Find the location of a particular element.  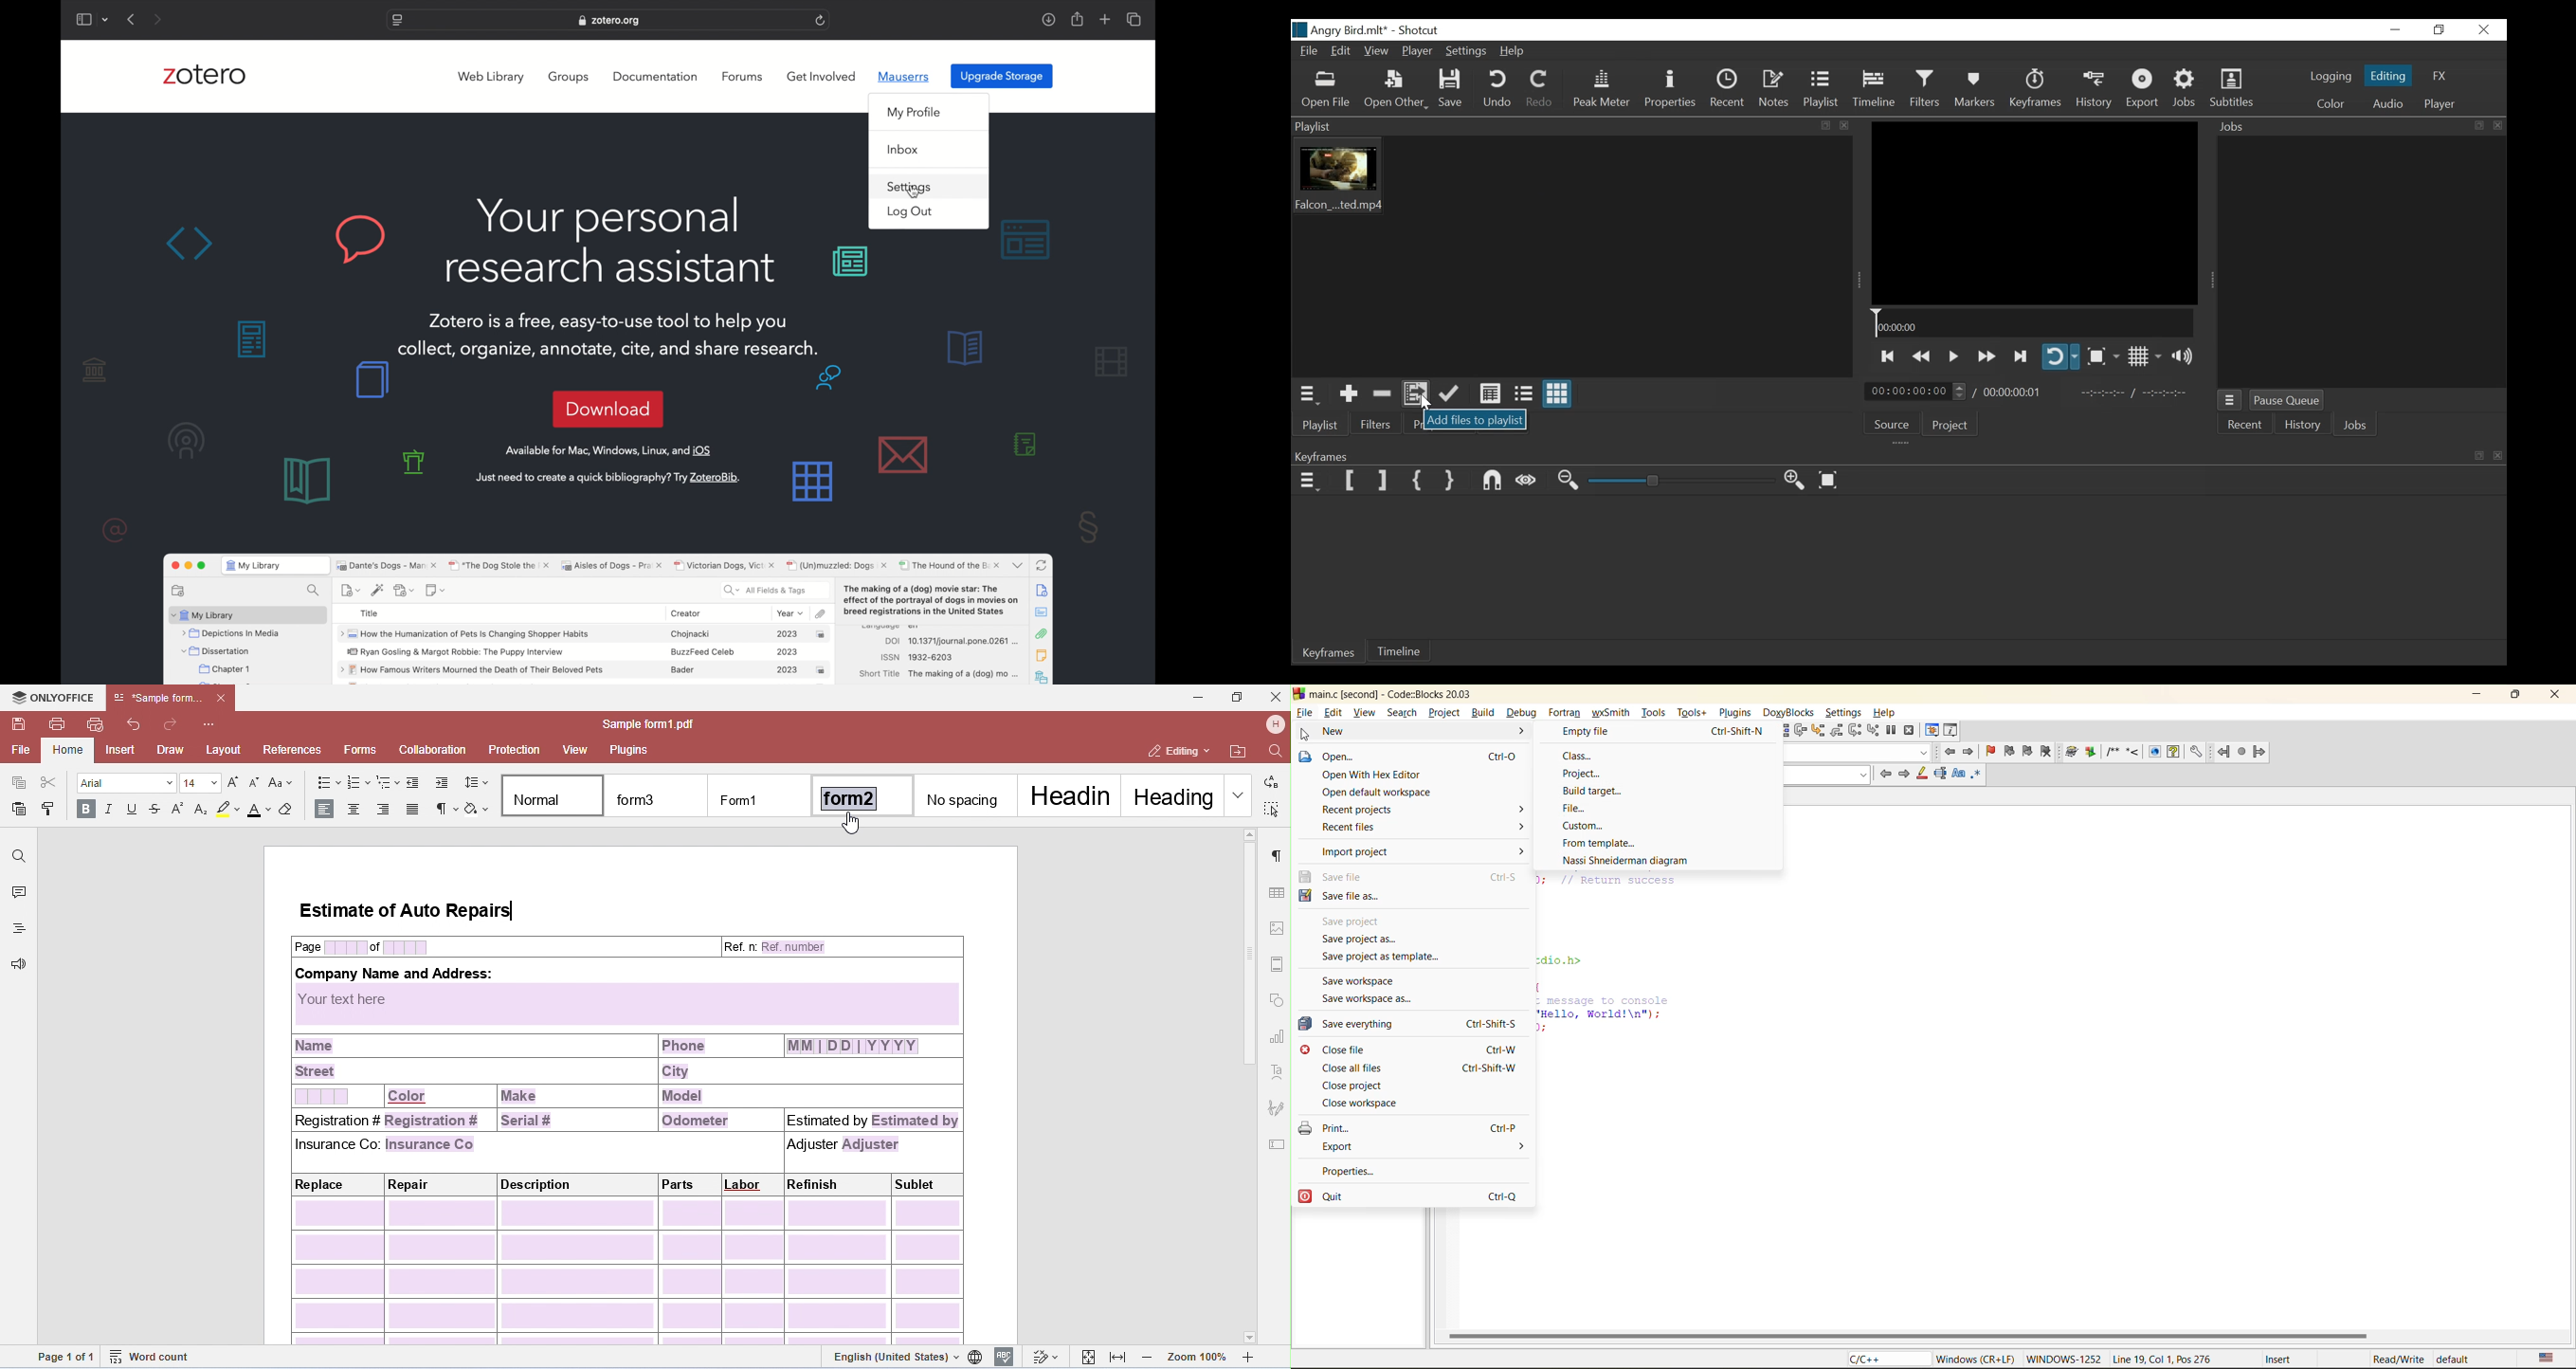

Properties is located at coordinates (1438, 424).